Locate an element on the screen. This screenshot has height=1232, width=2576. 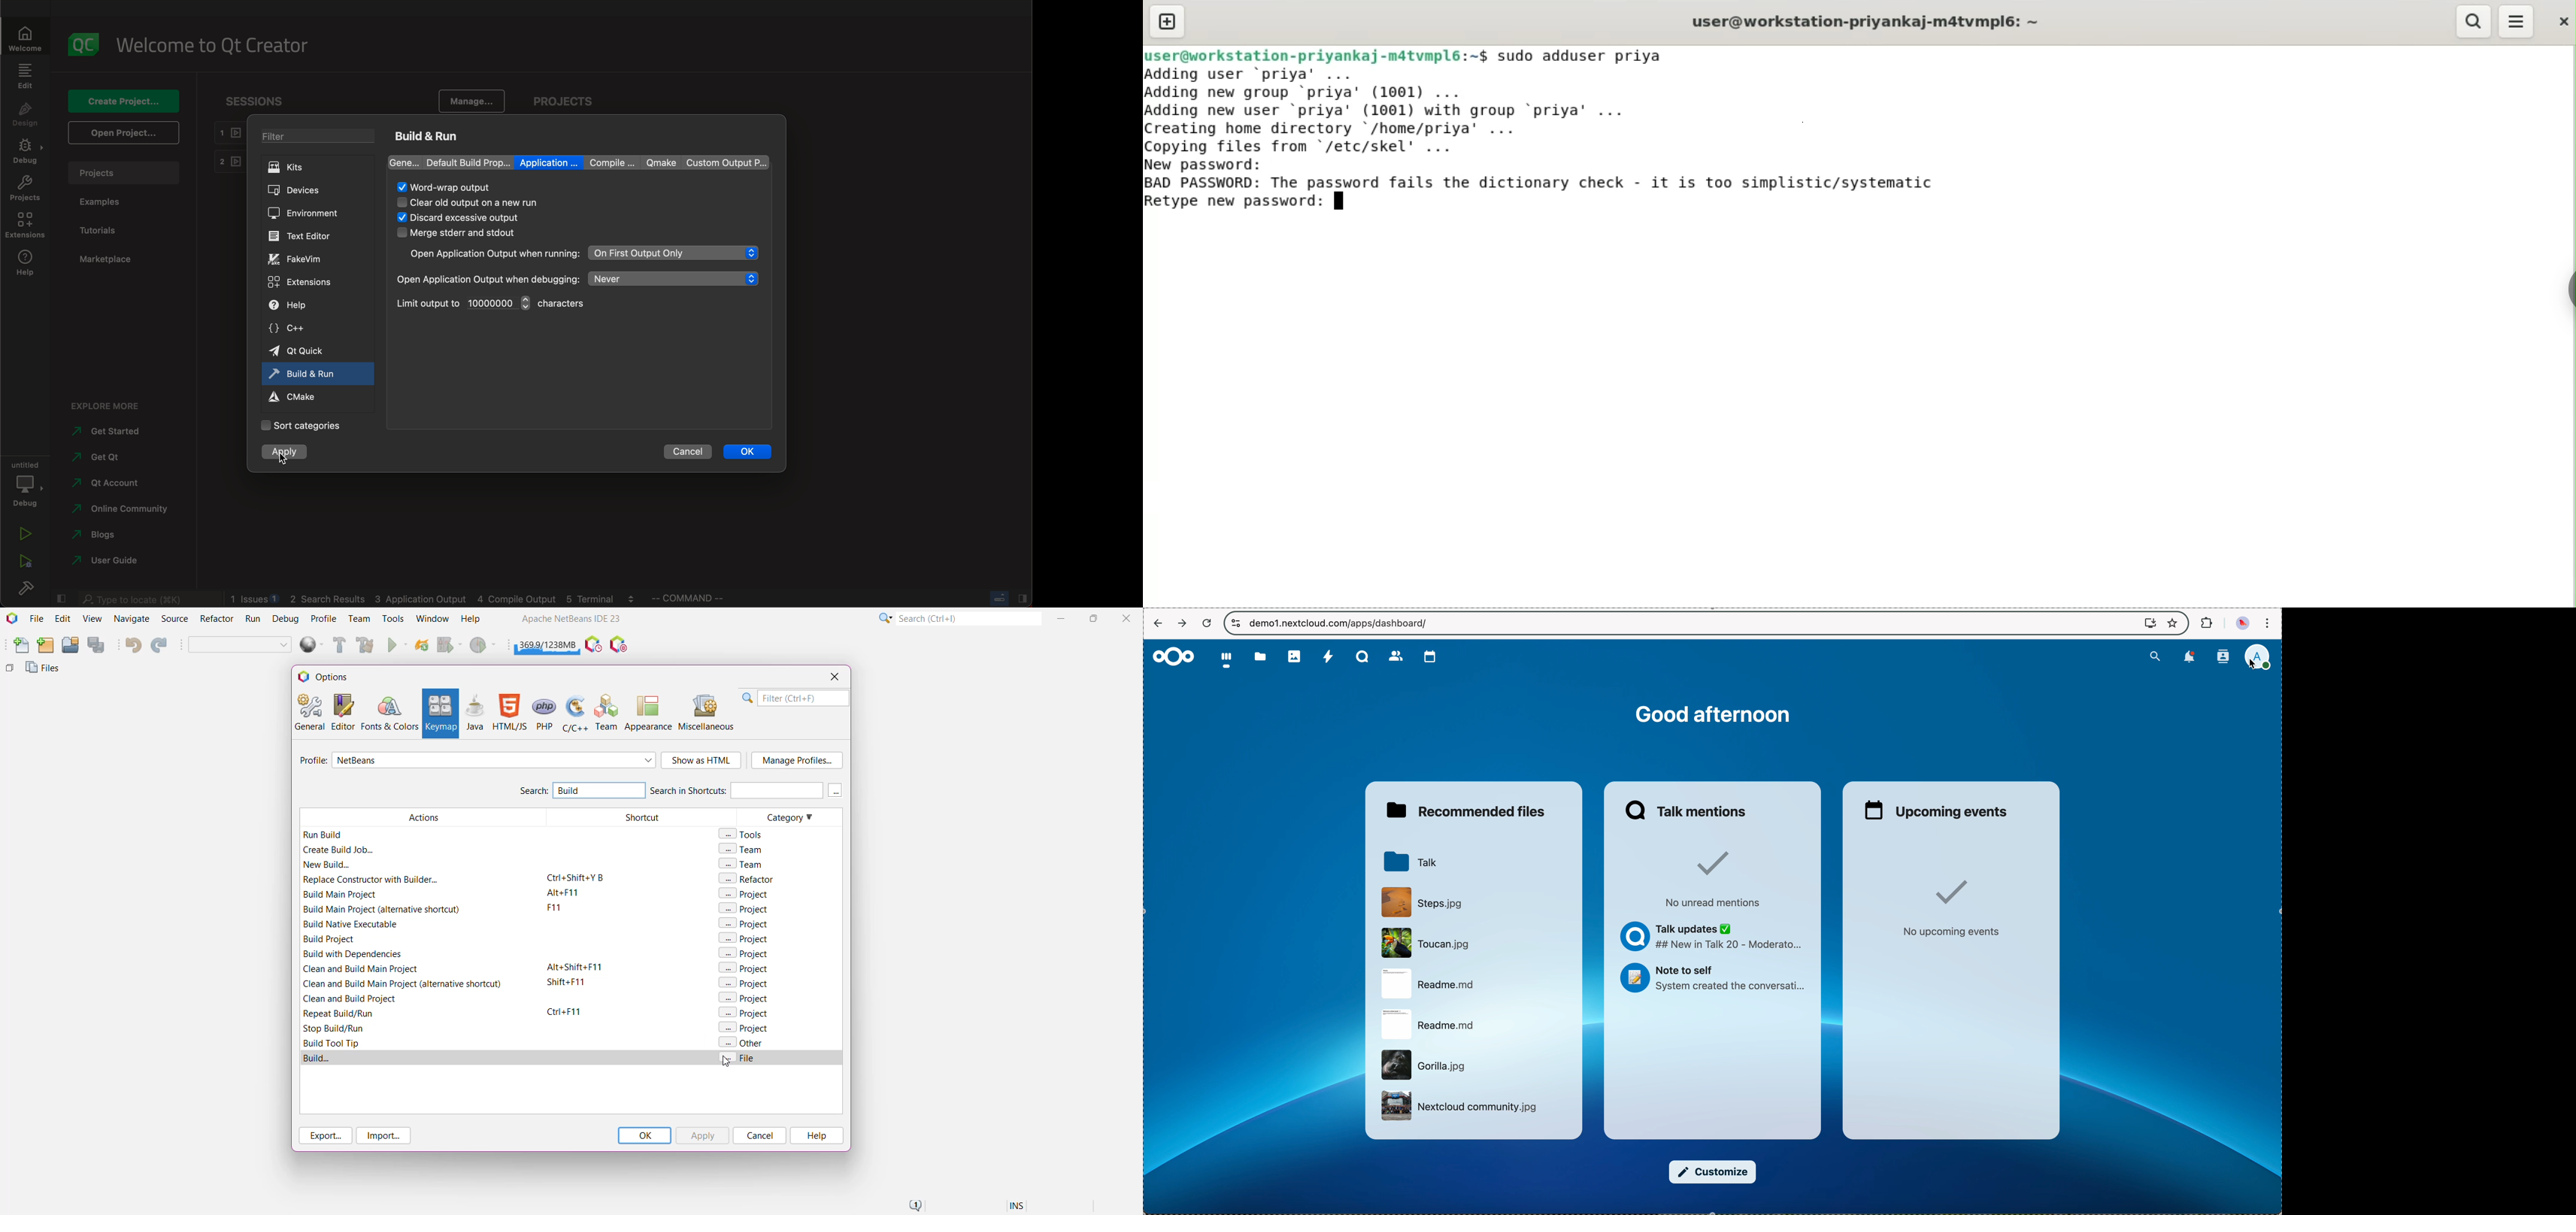
Application name and Version is located at coordinates (570, 621).